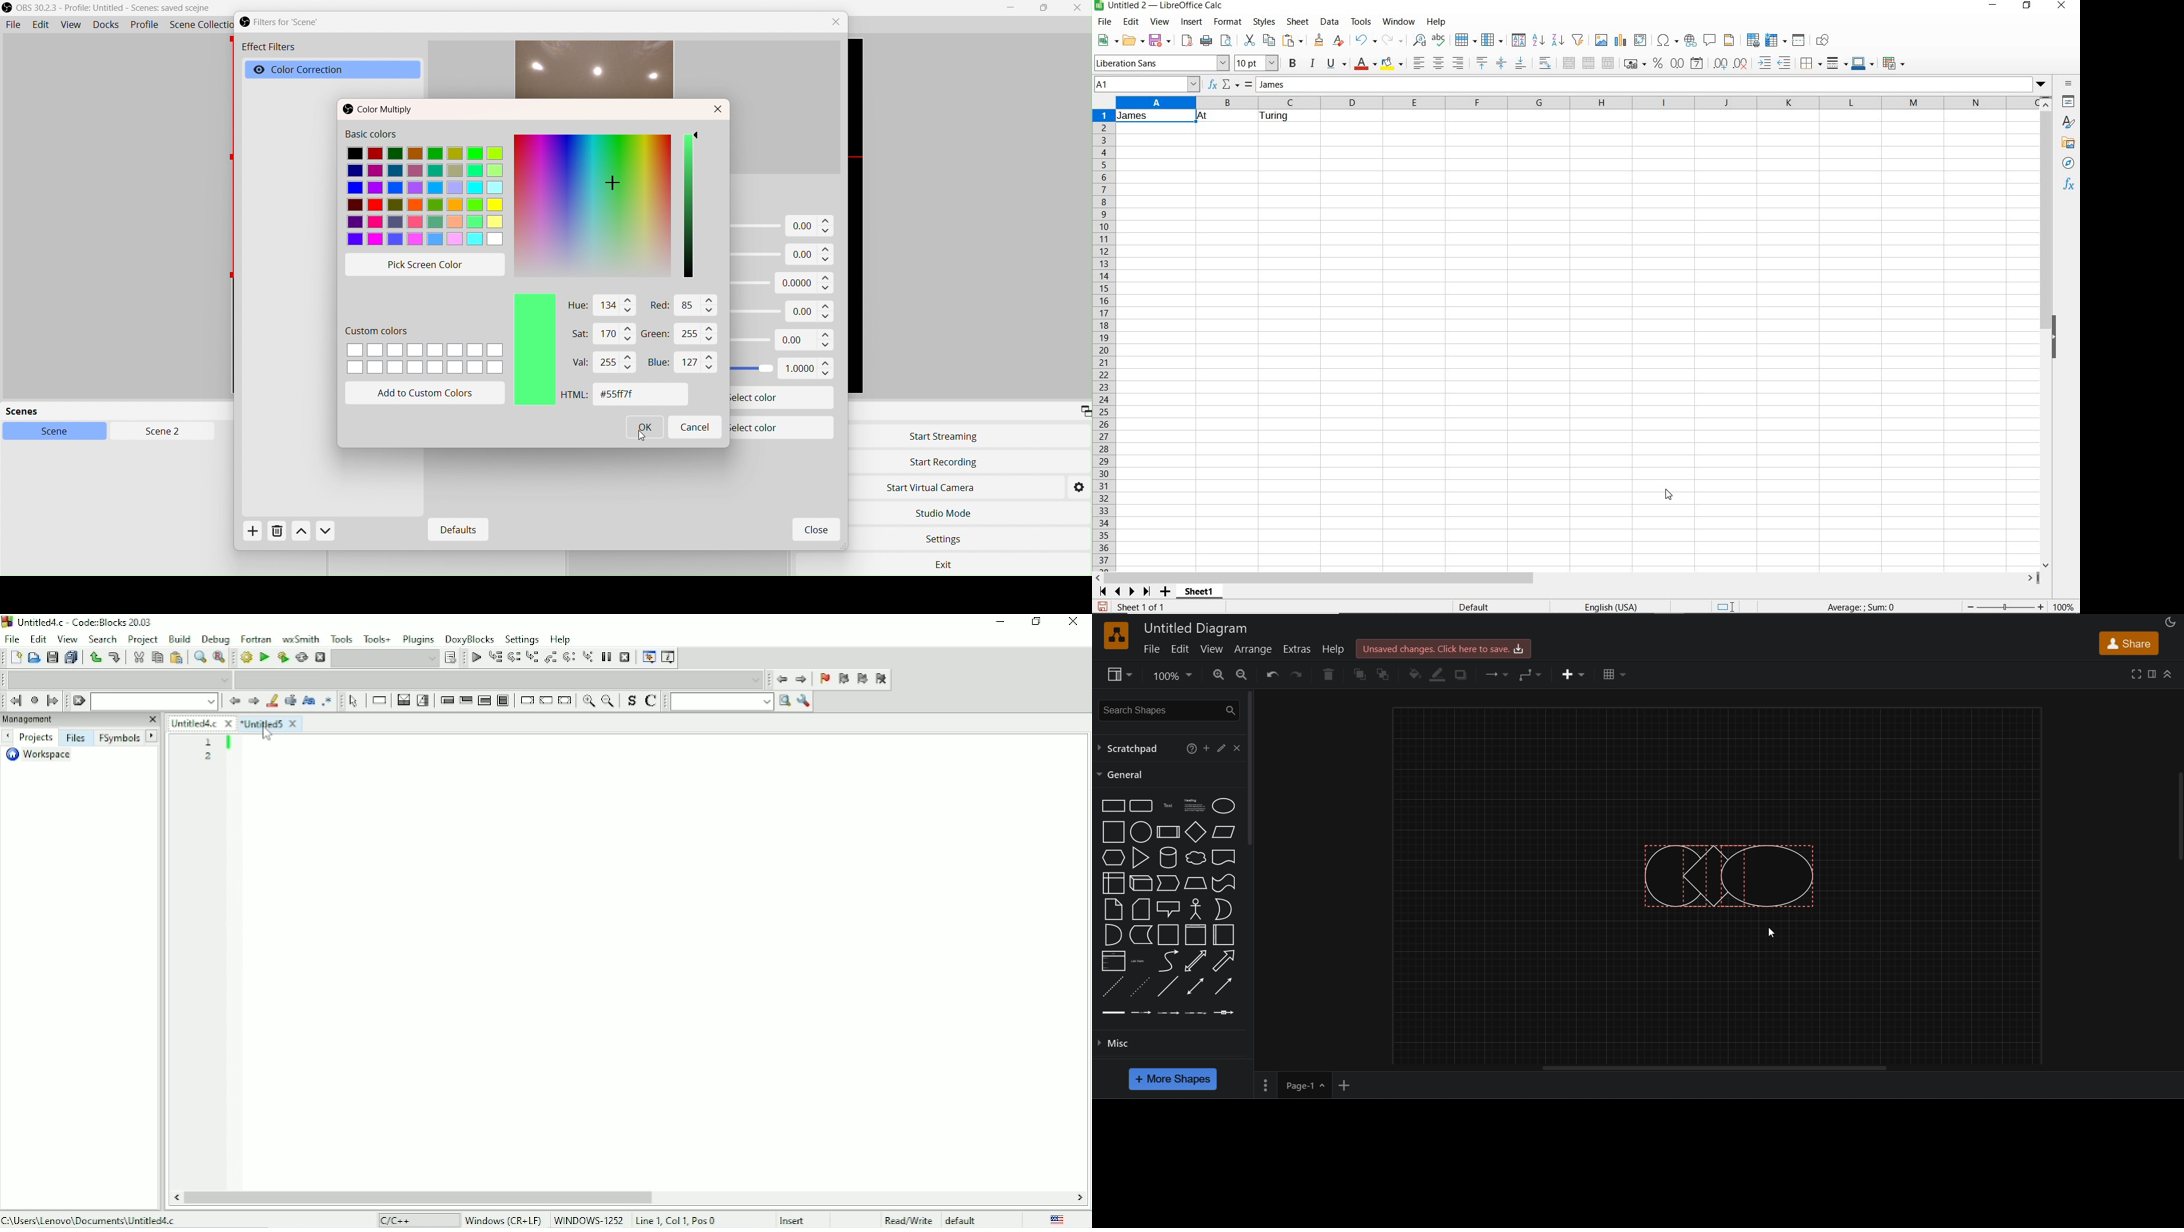 The image size is (2184, 1232). Describe the element at coordinates (2069, 185) in the screenshot. I see `functions` at that location.